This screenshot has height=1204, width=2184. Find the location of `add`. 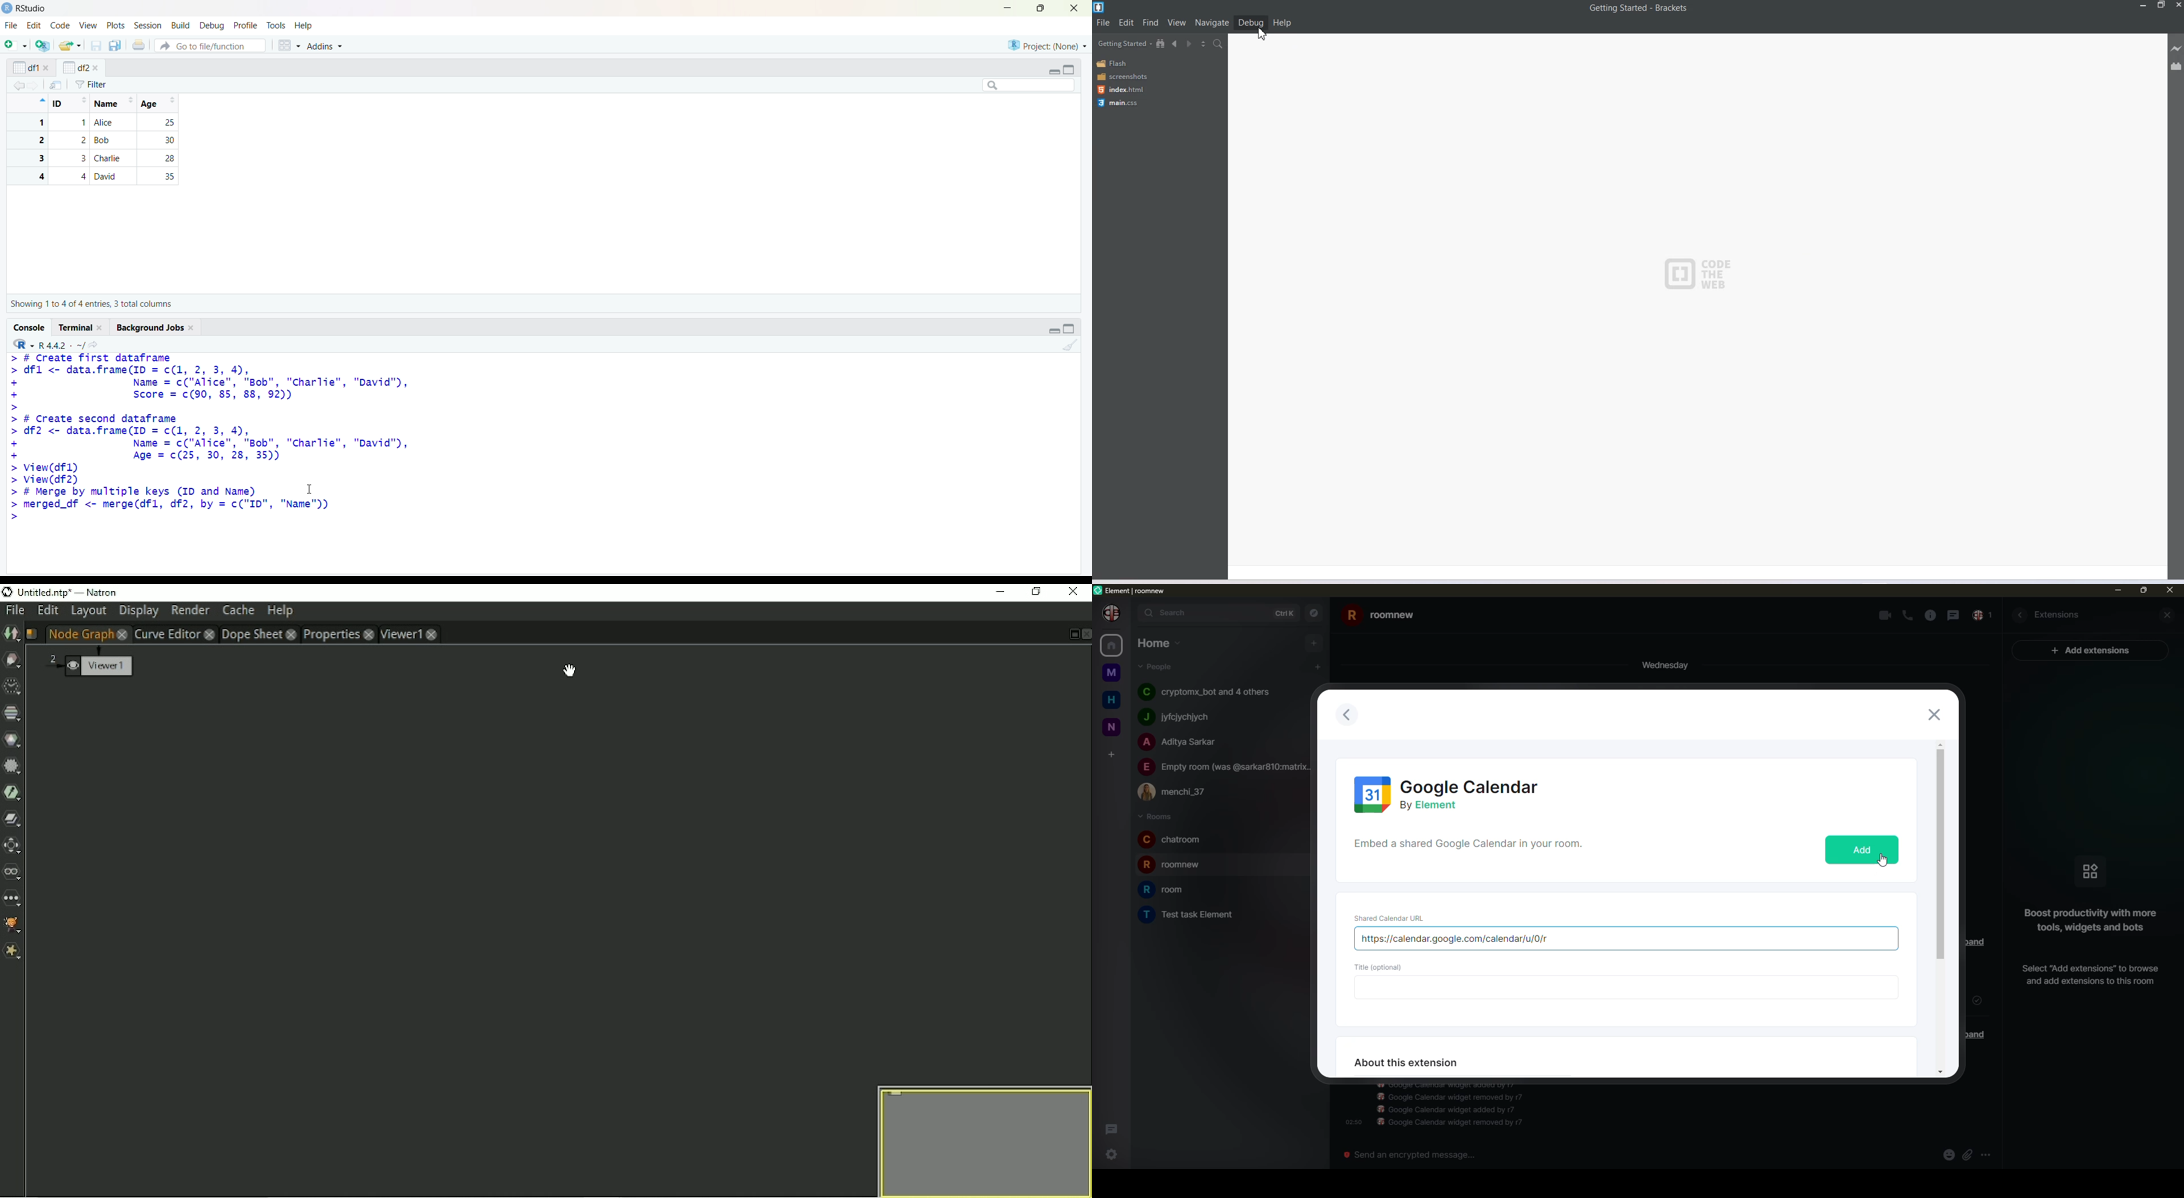

add is located at coordinates (1861, 849).